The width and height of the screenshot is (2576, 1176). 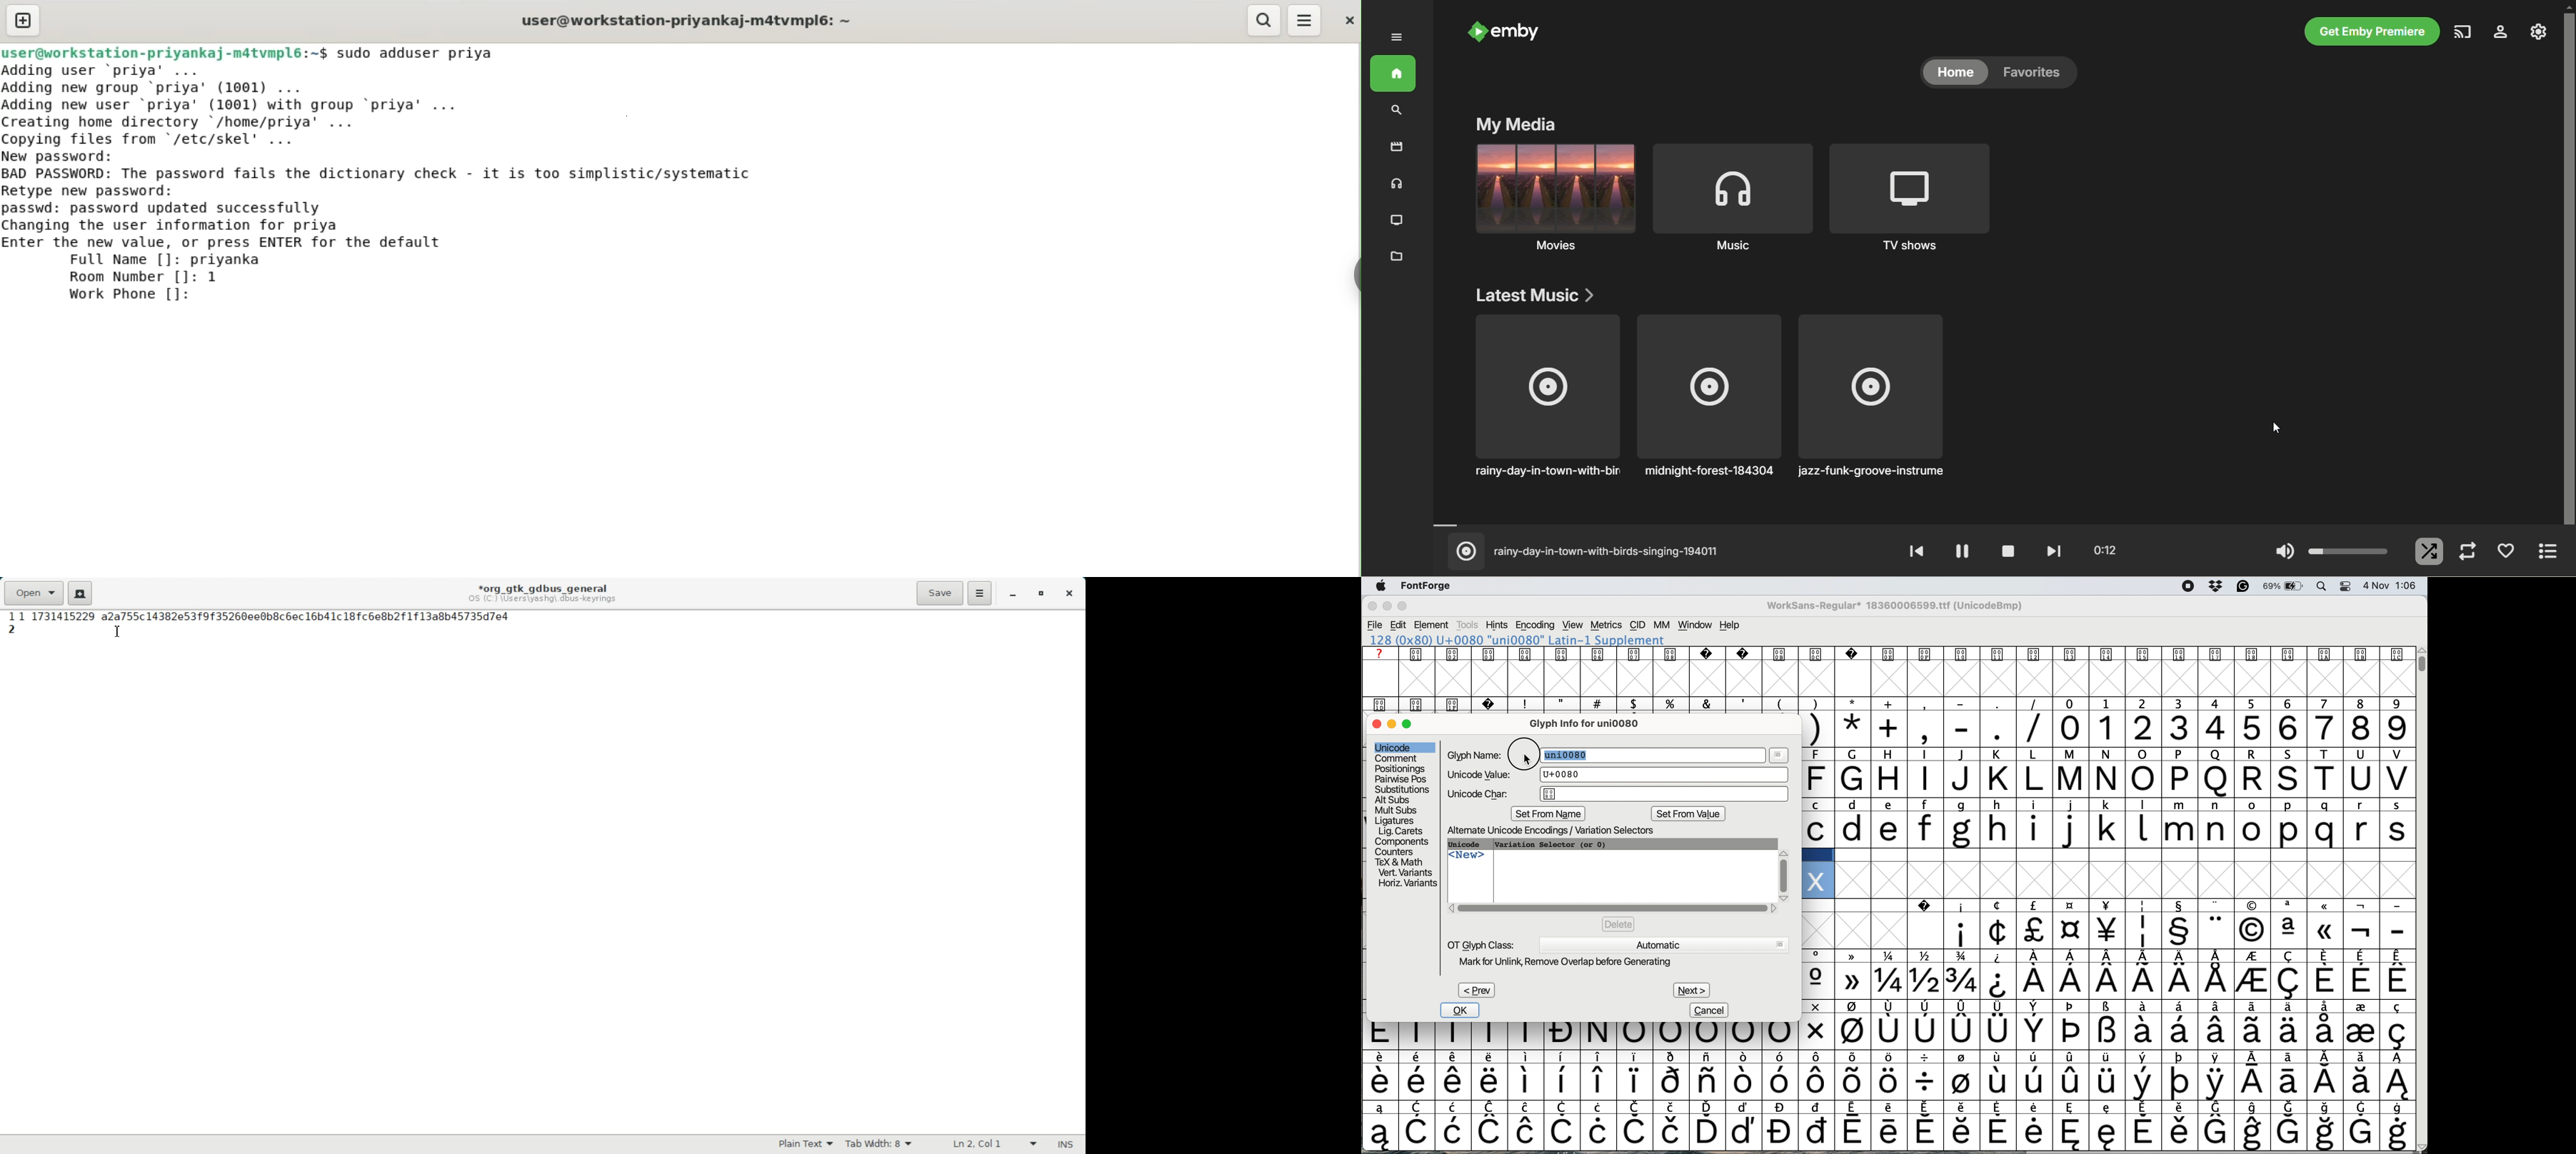 What do you see at coordinates (1899, 607) in the screenshot?
I see `WorkSans-Regular 18360006599.ttf (UnicodeBmp)` at bounding box center [1899, 607].